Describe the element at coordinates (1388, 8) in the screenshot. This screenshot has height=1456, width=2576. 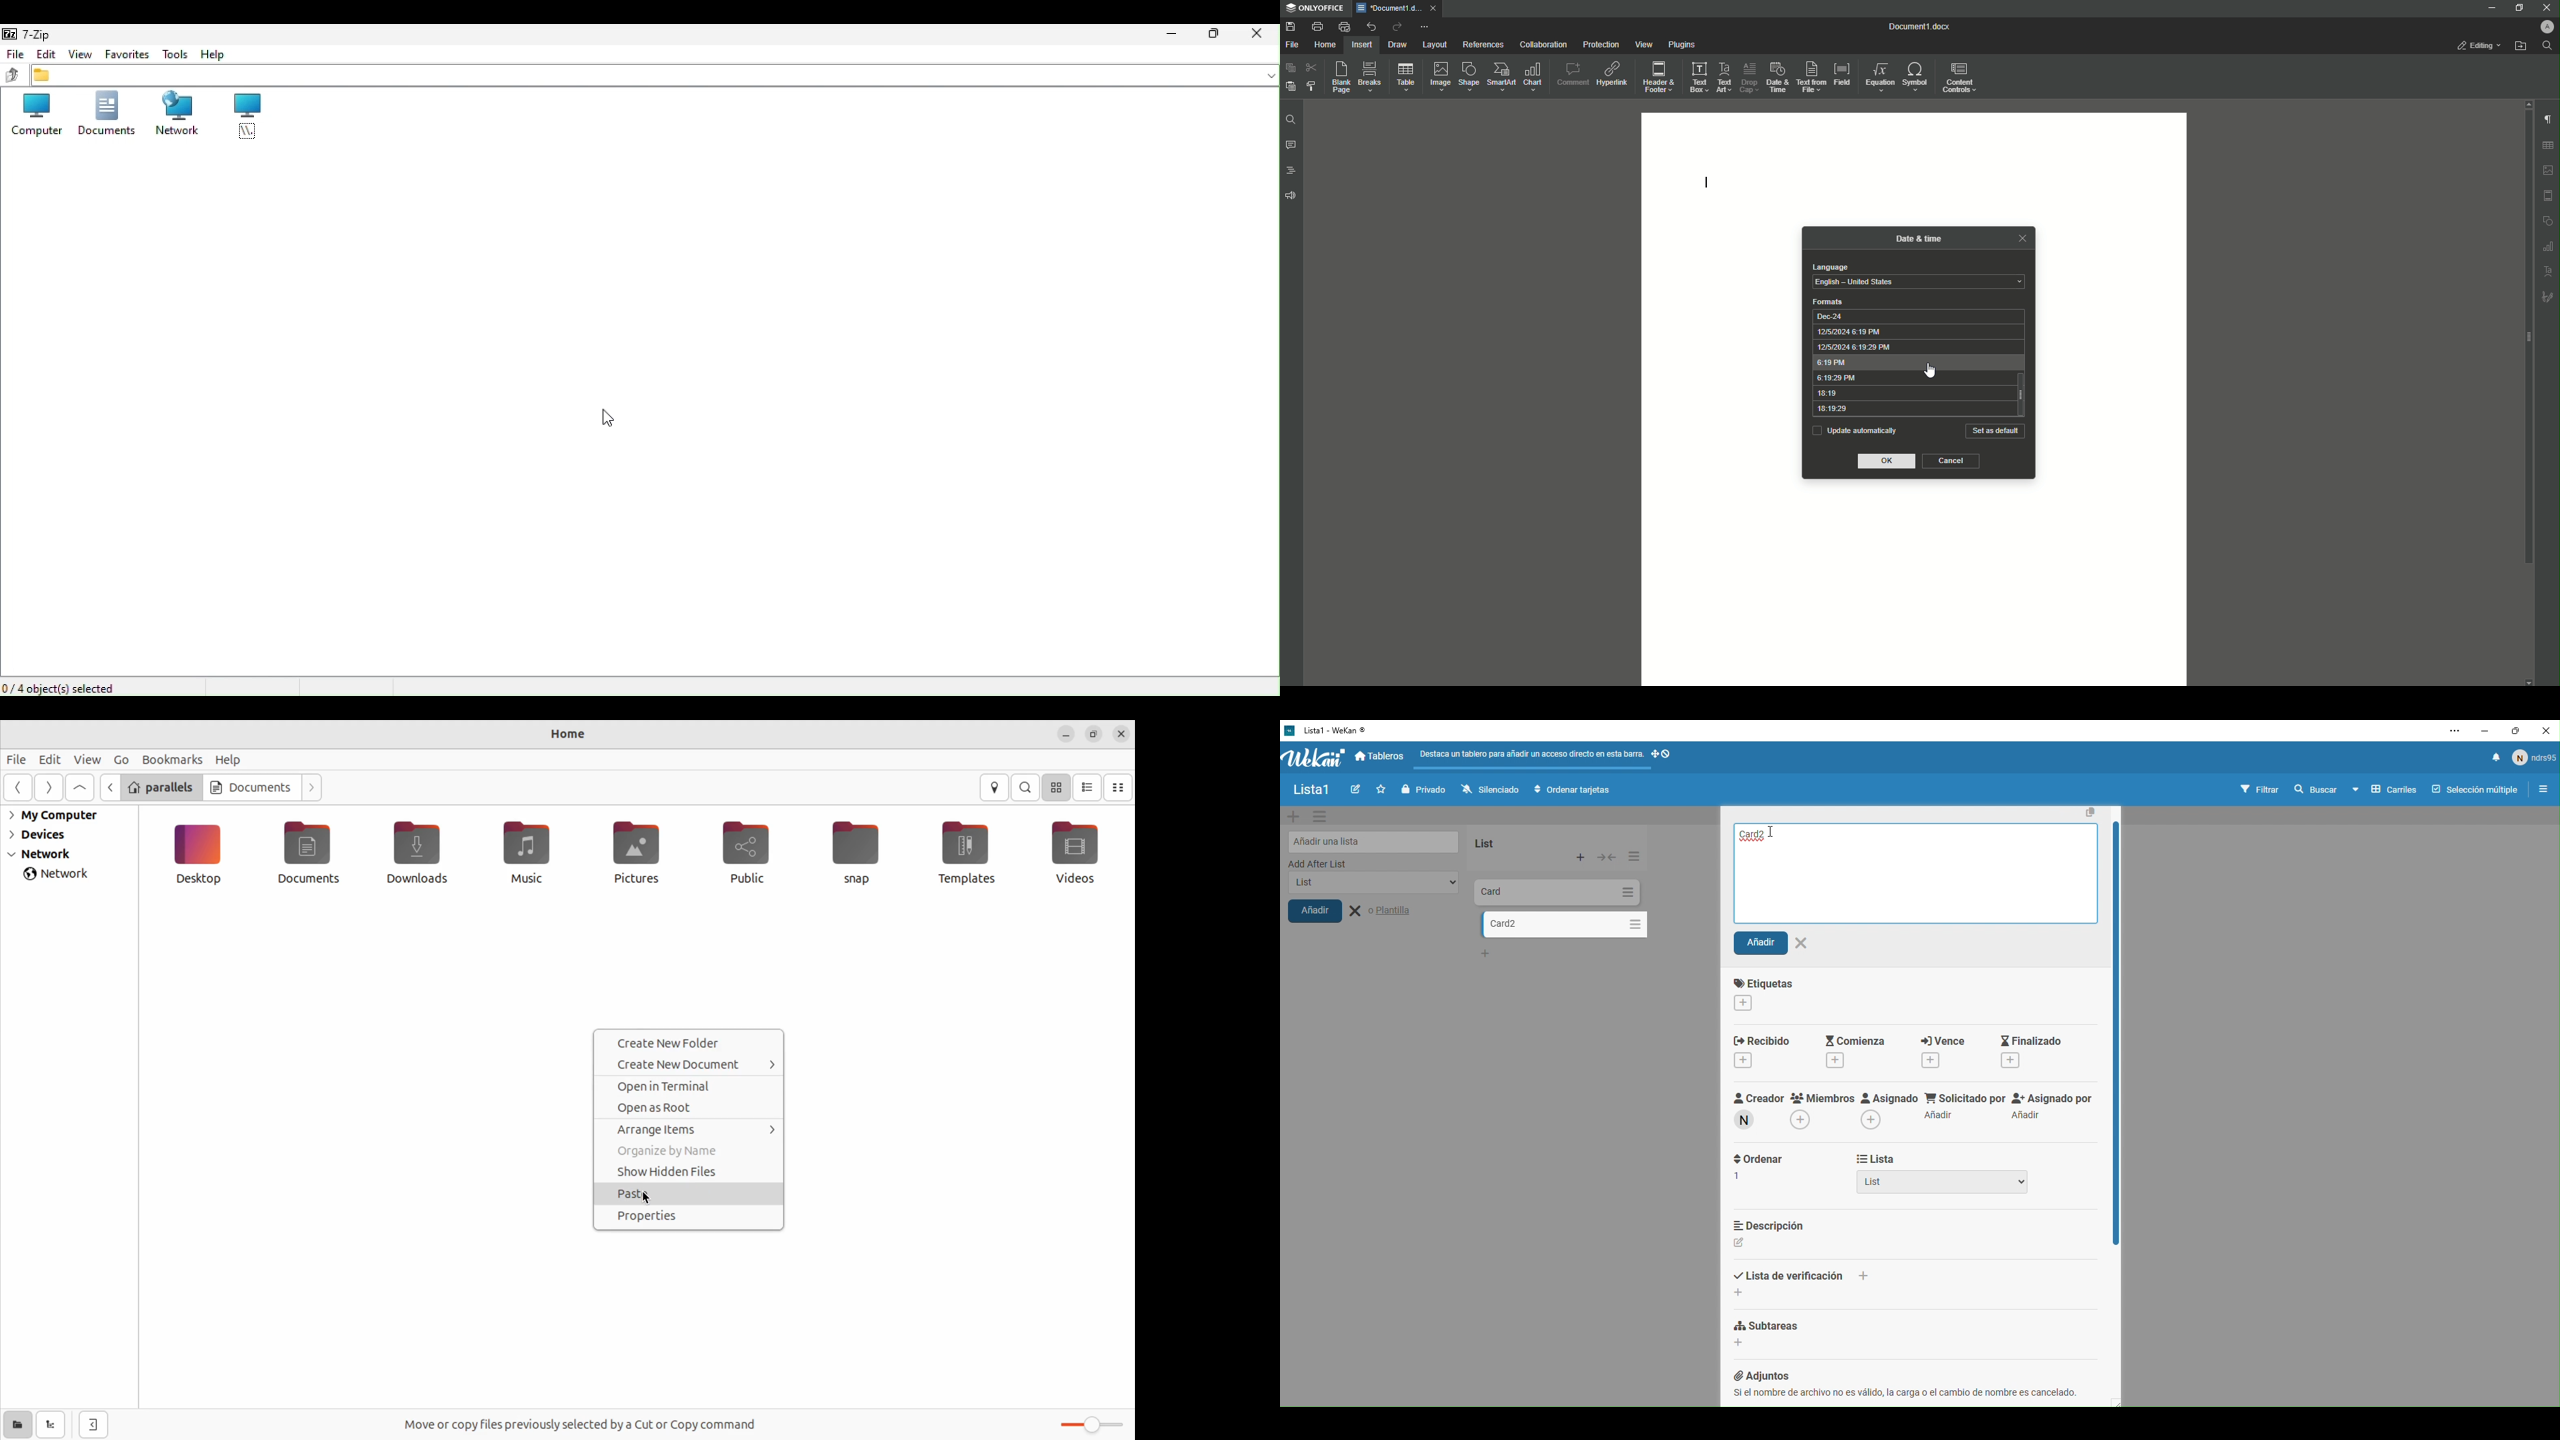
I see `*Document1.docx` at that location.